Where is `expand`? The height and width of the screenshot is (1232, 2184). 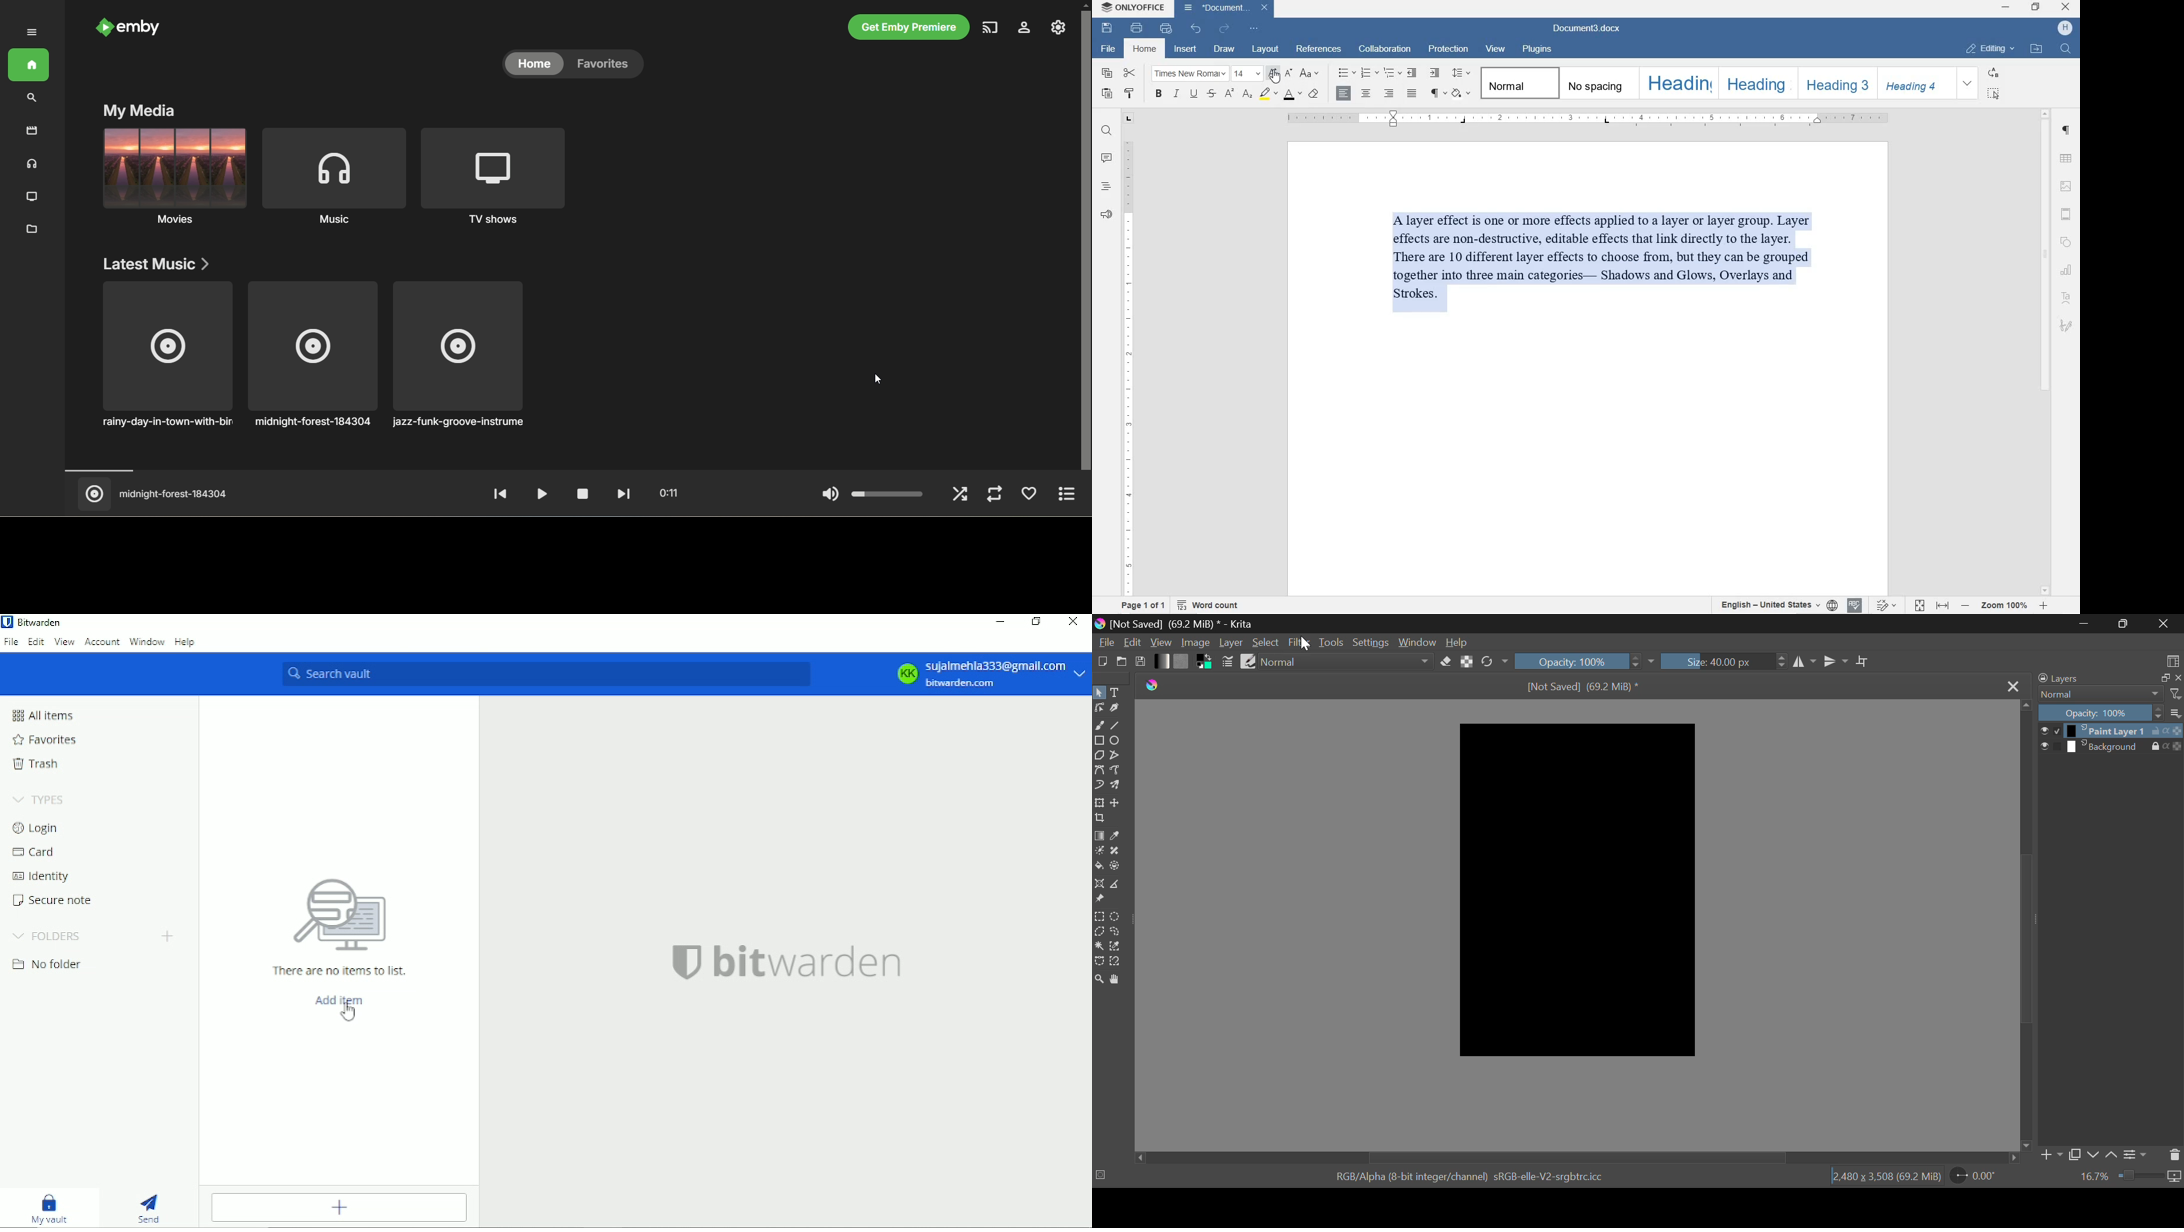 expand is located at coordinates (34, 33).